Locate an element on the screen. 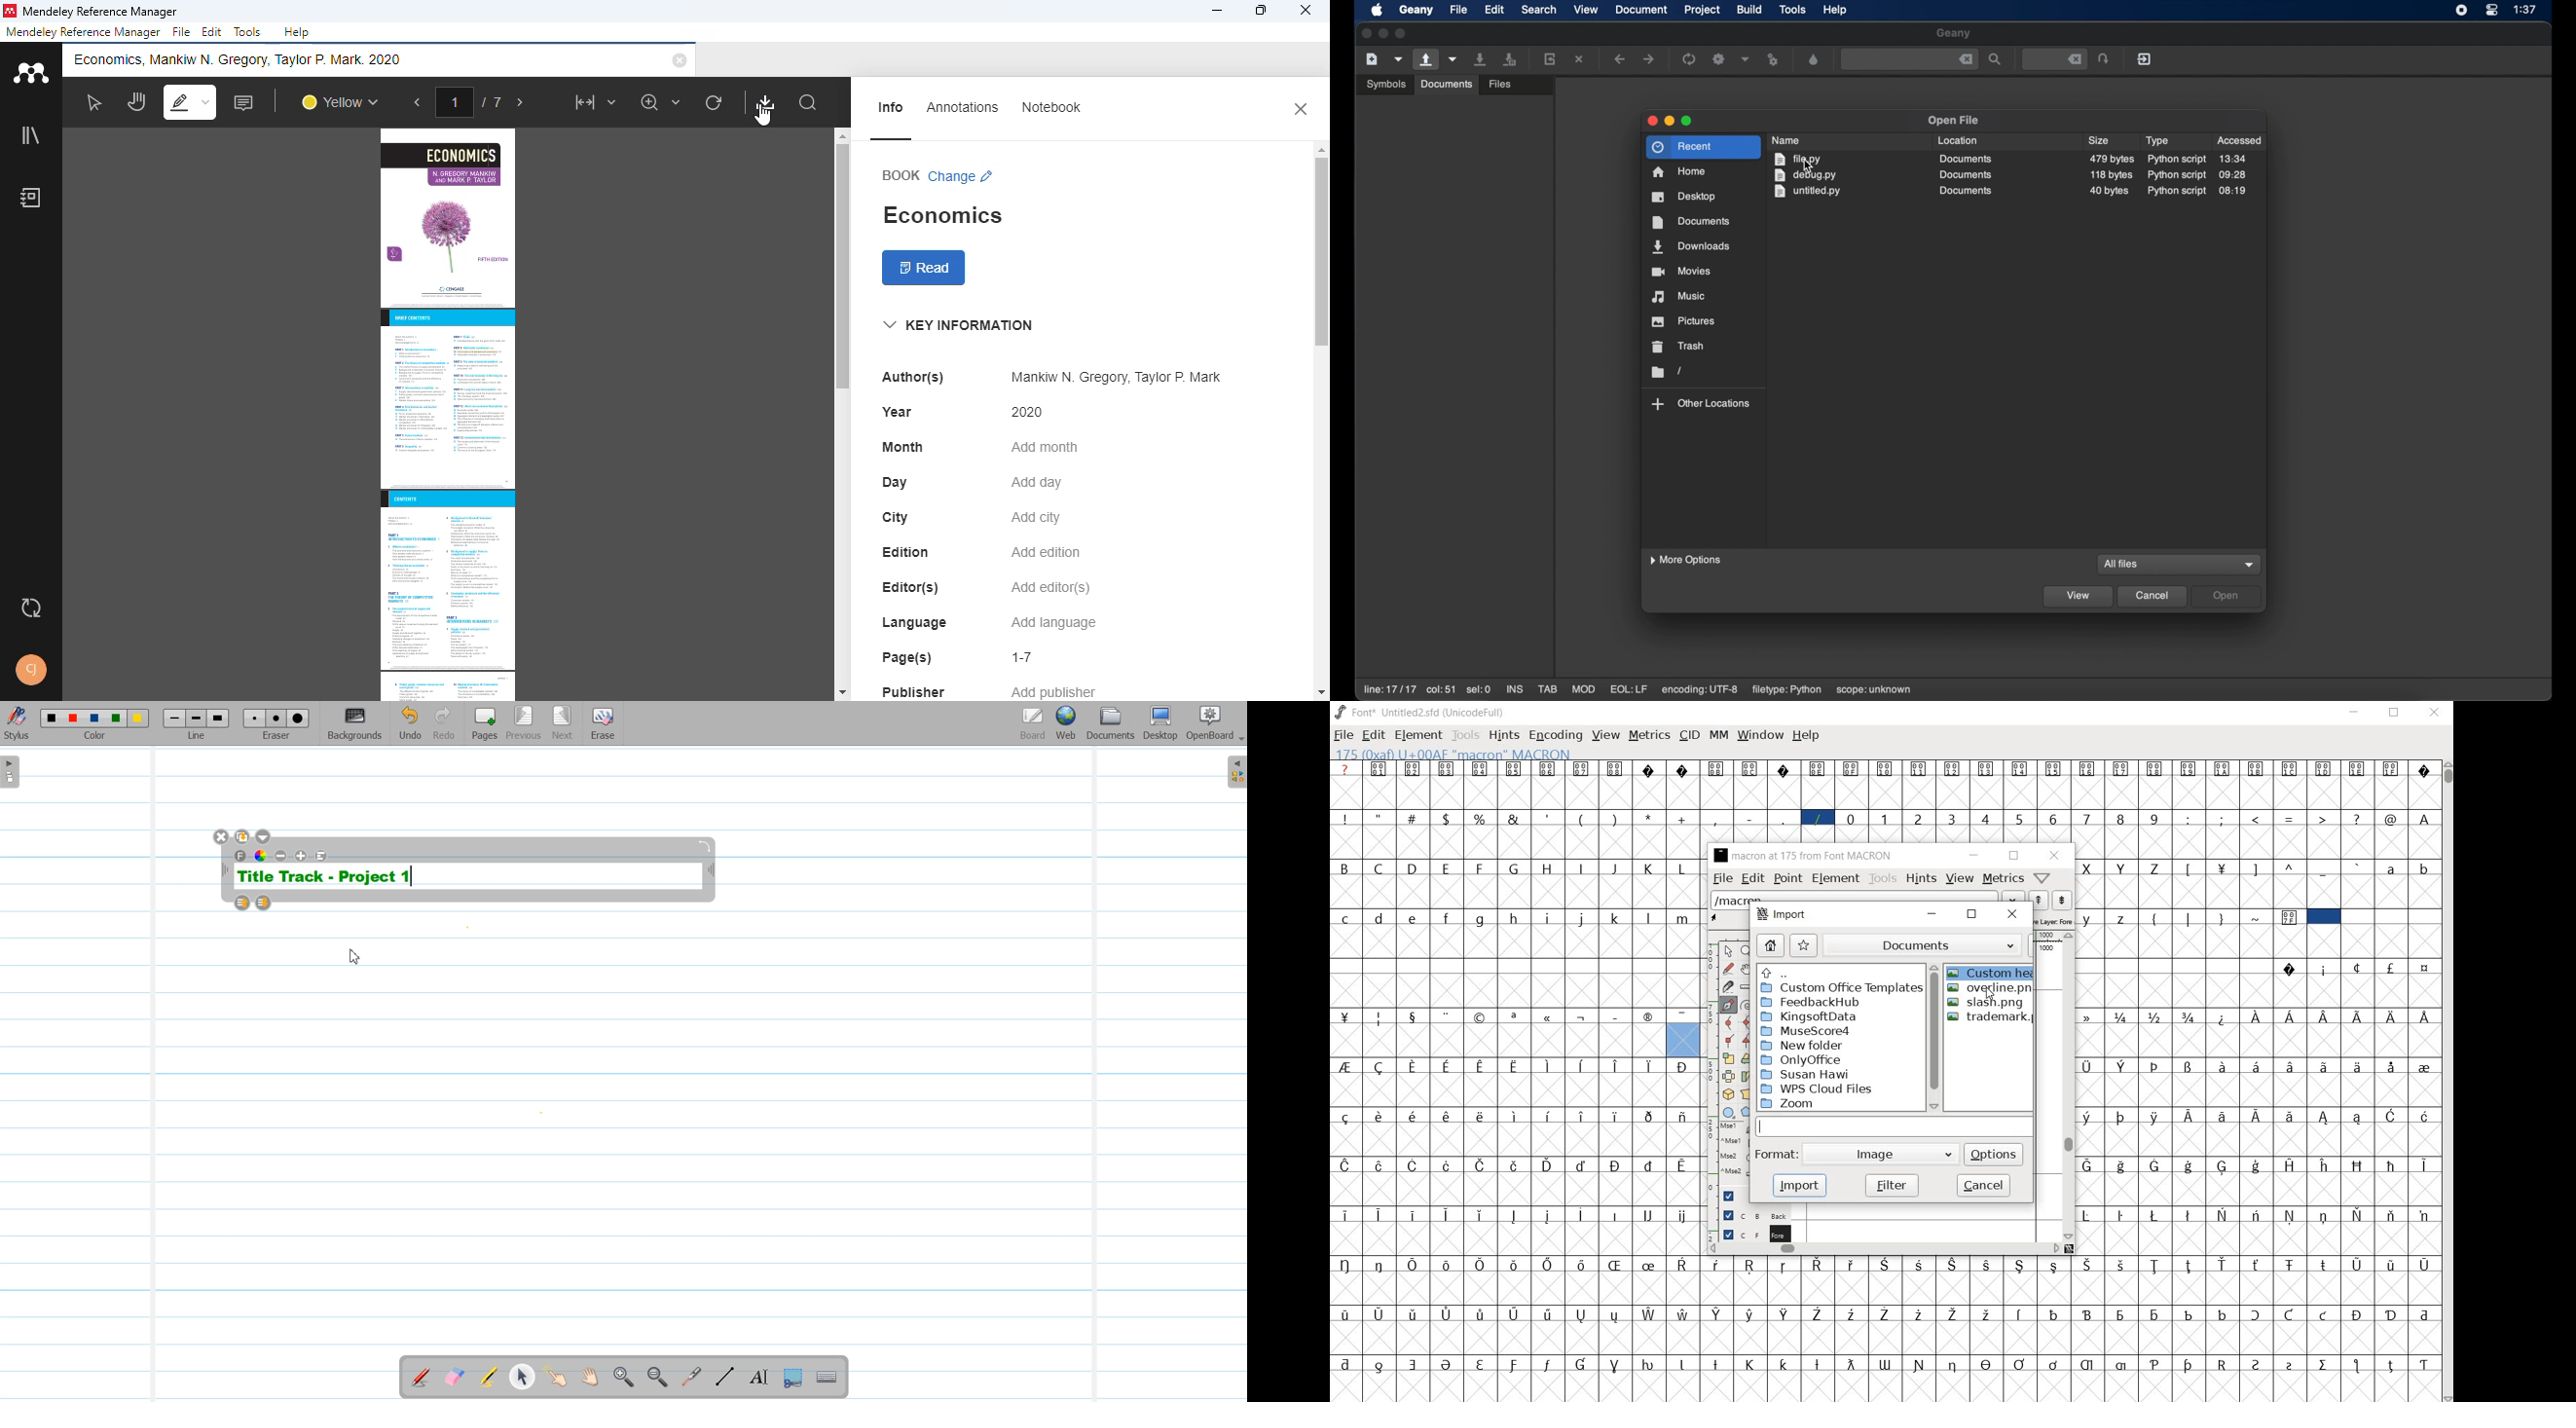  library is located at coordinates (29, 133).